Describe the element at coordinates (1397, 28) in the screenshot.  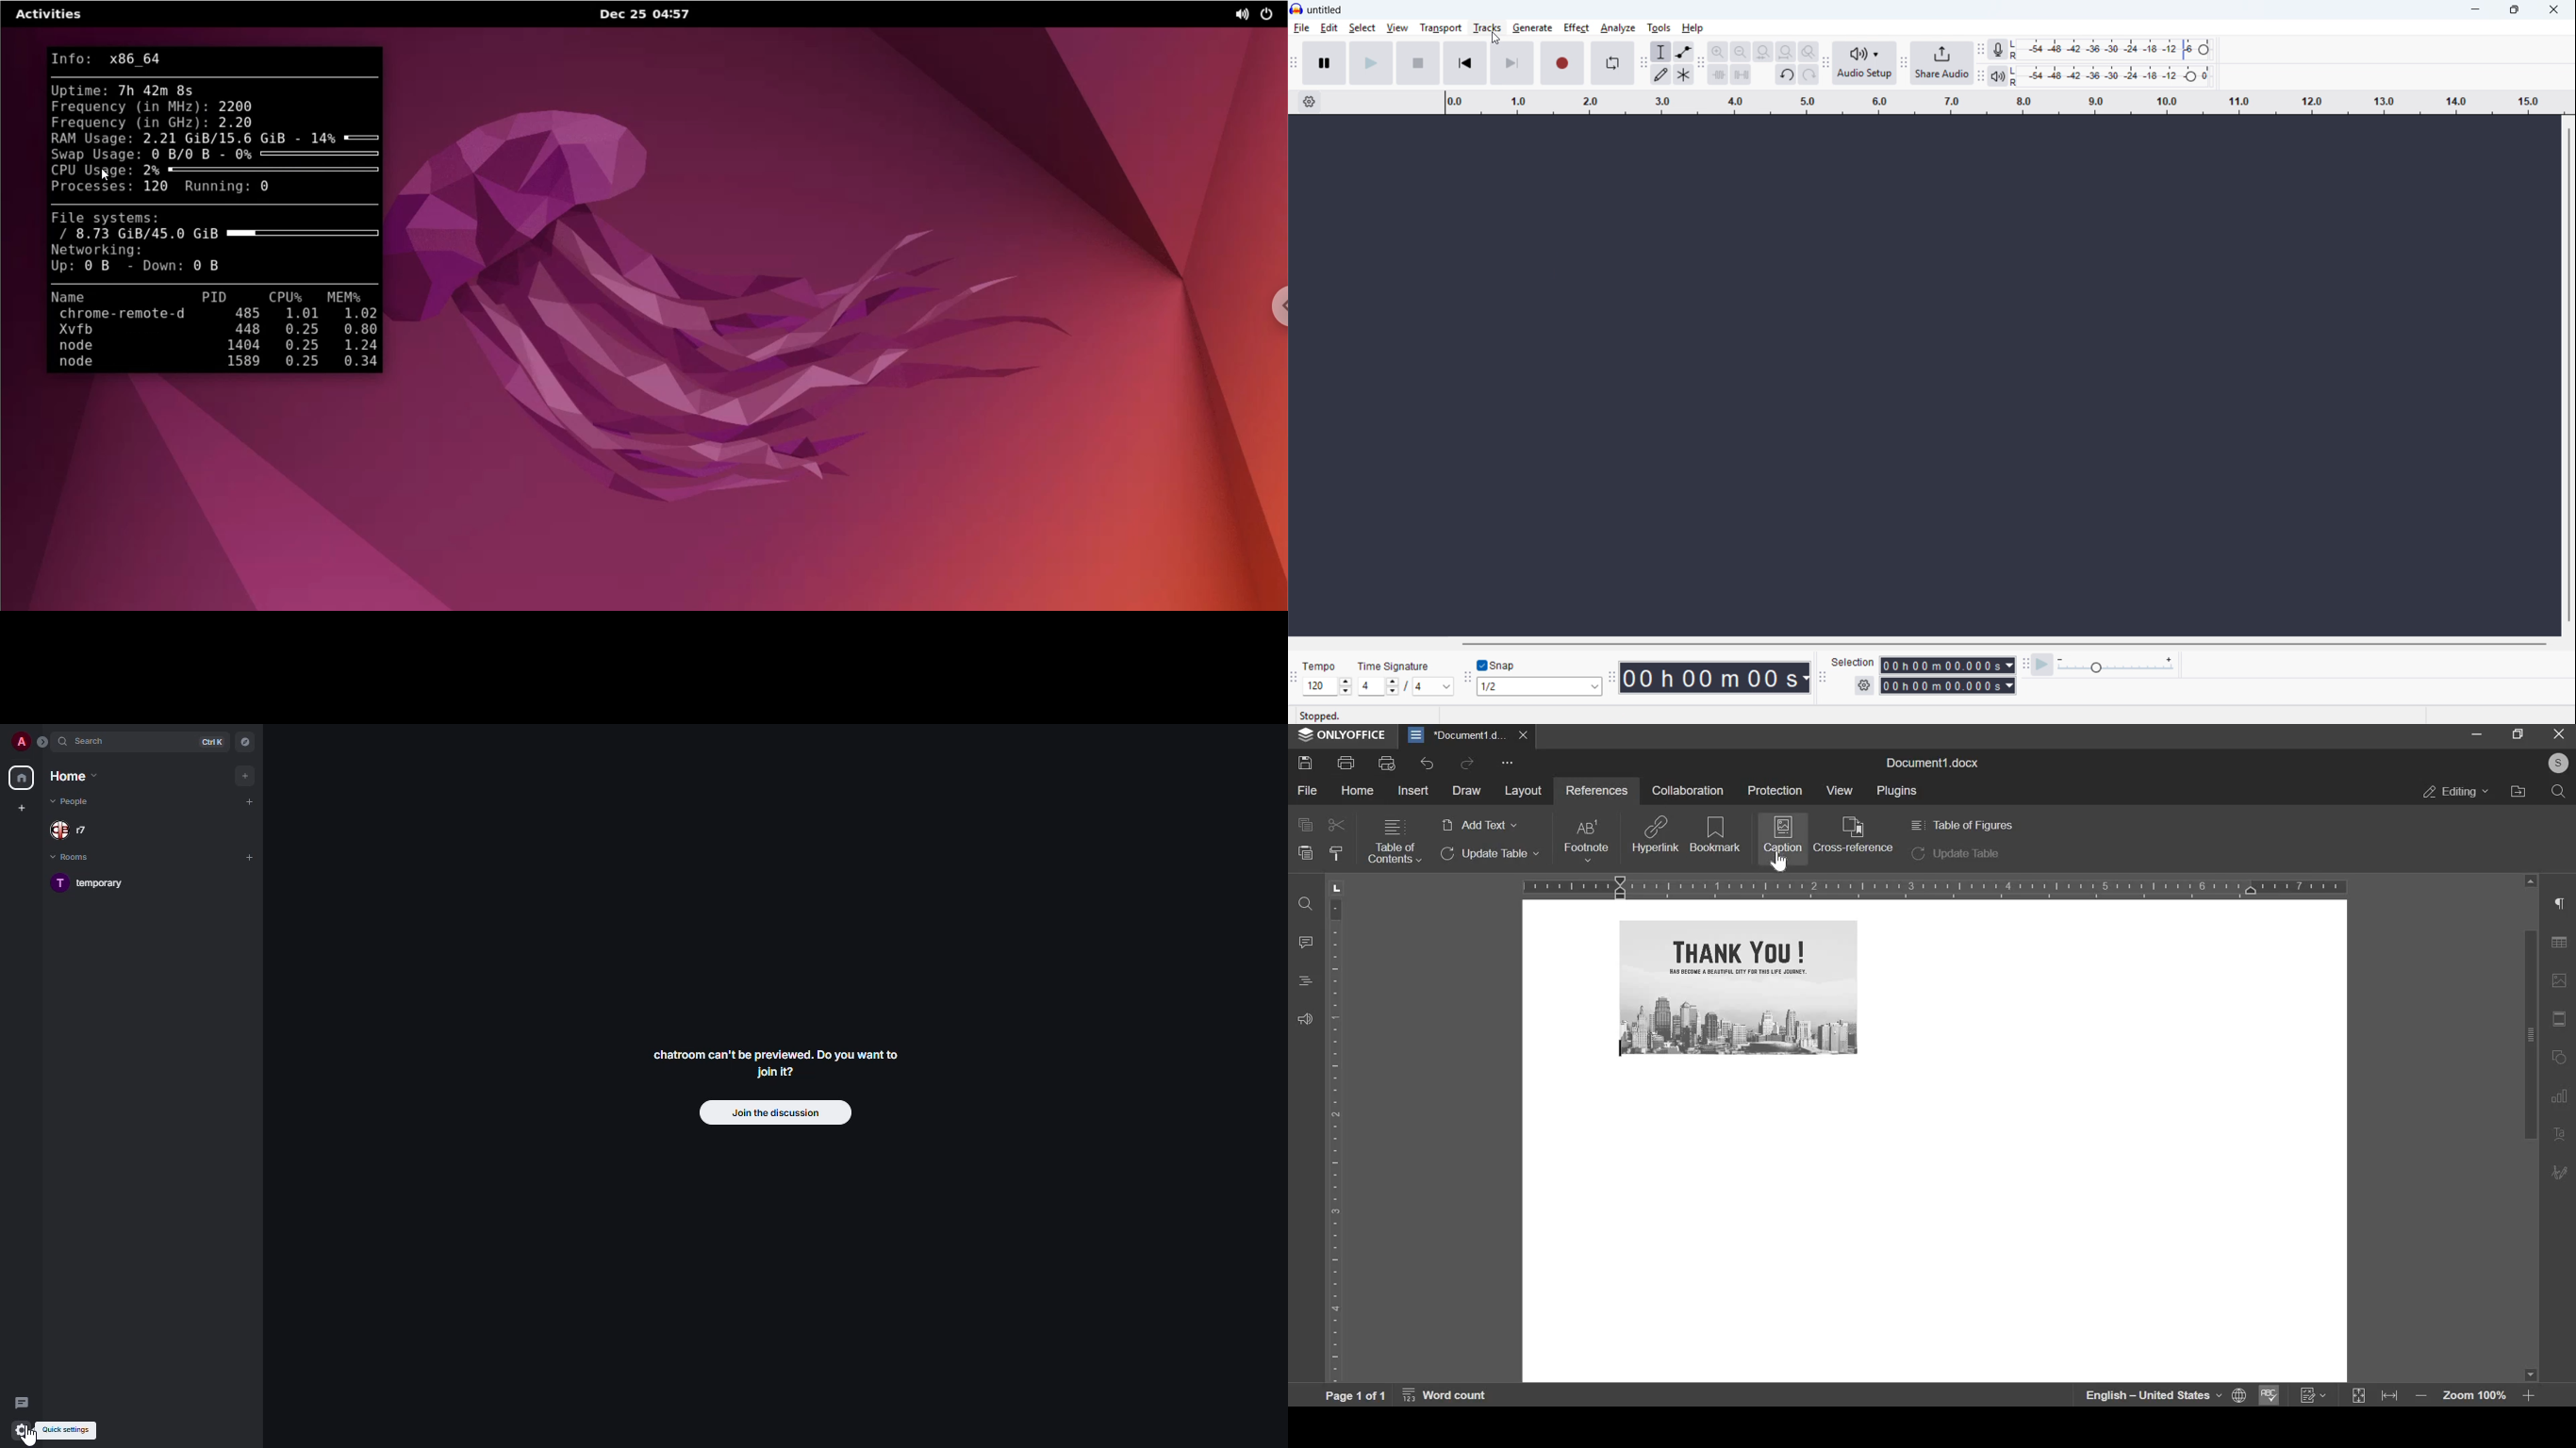
I see `view ` at that location.